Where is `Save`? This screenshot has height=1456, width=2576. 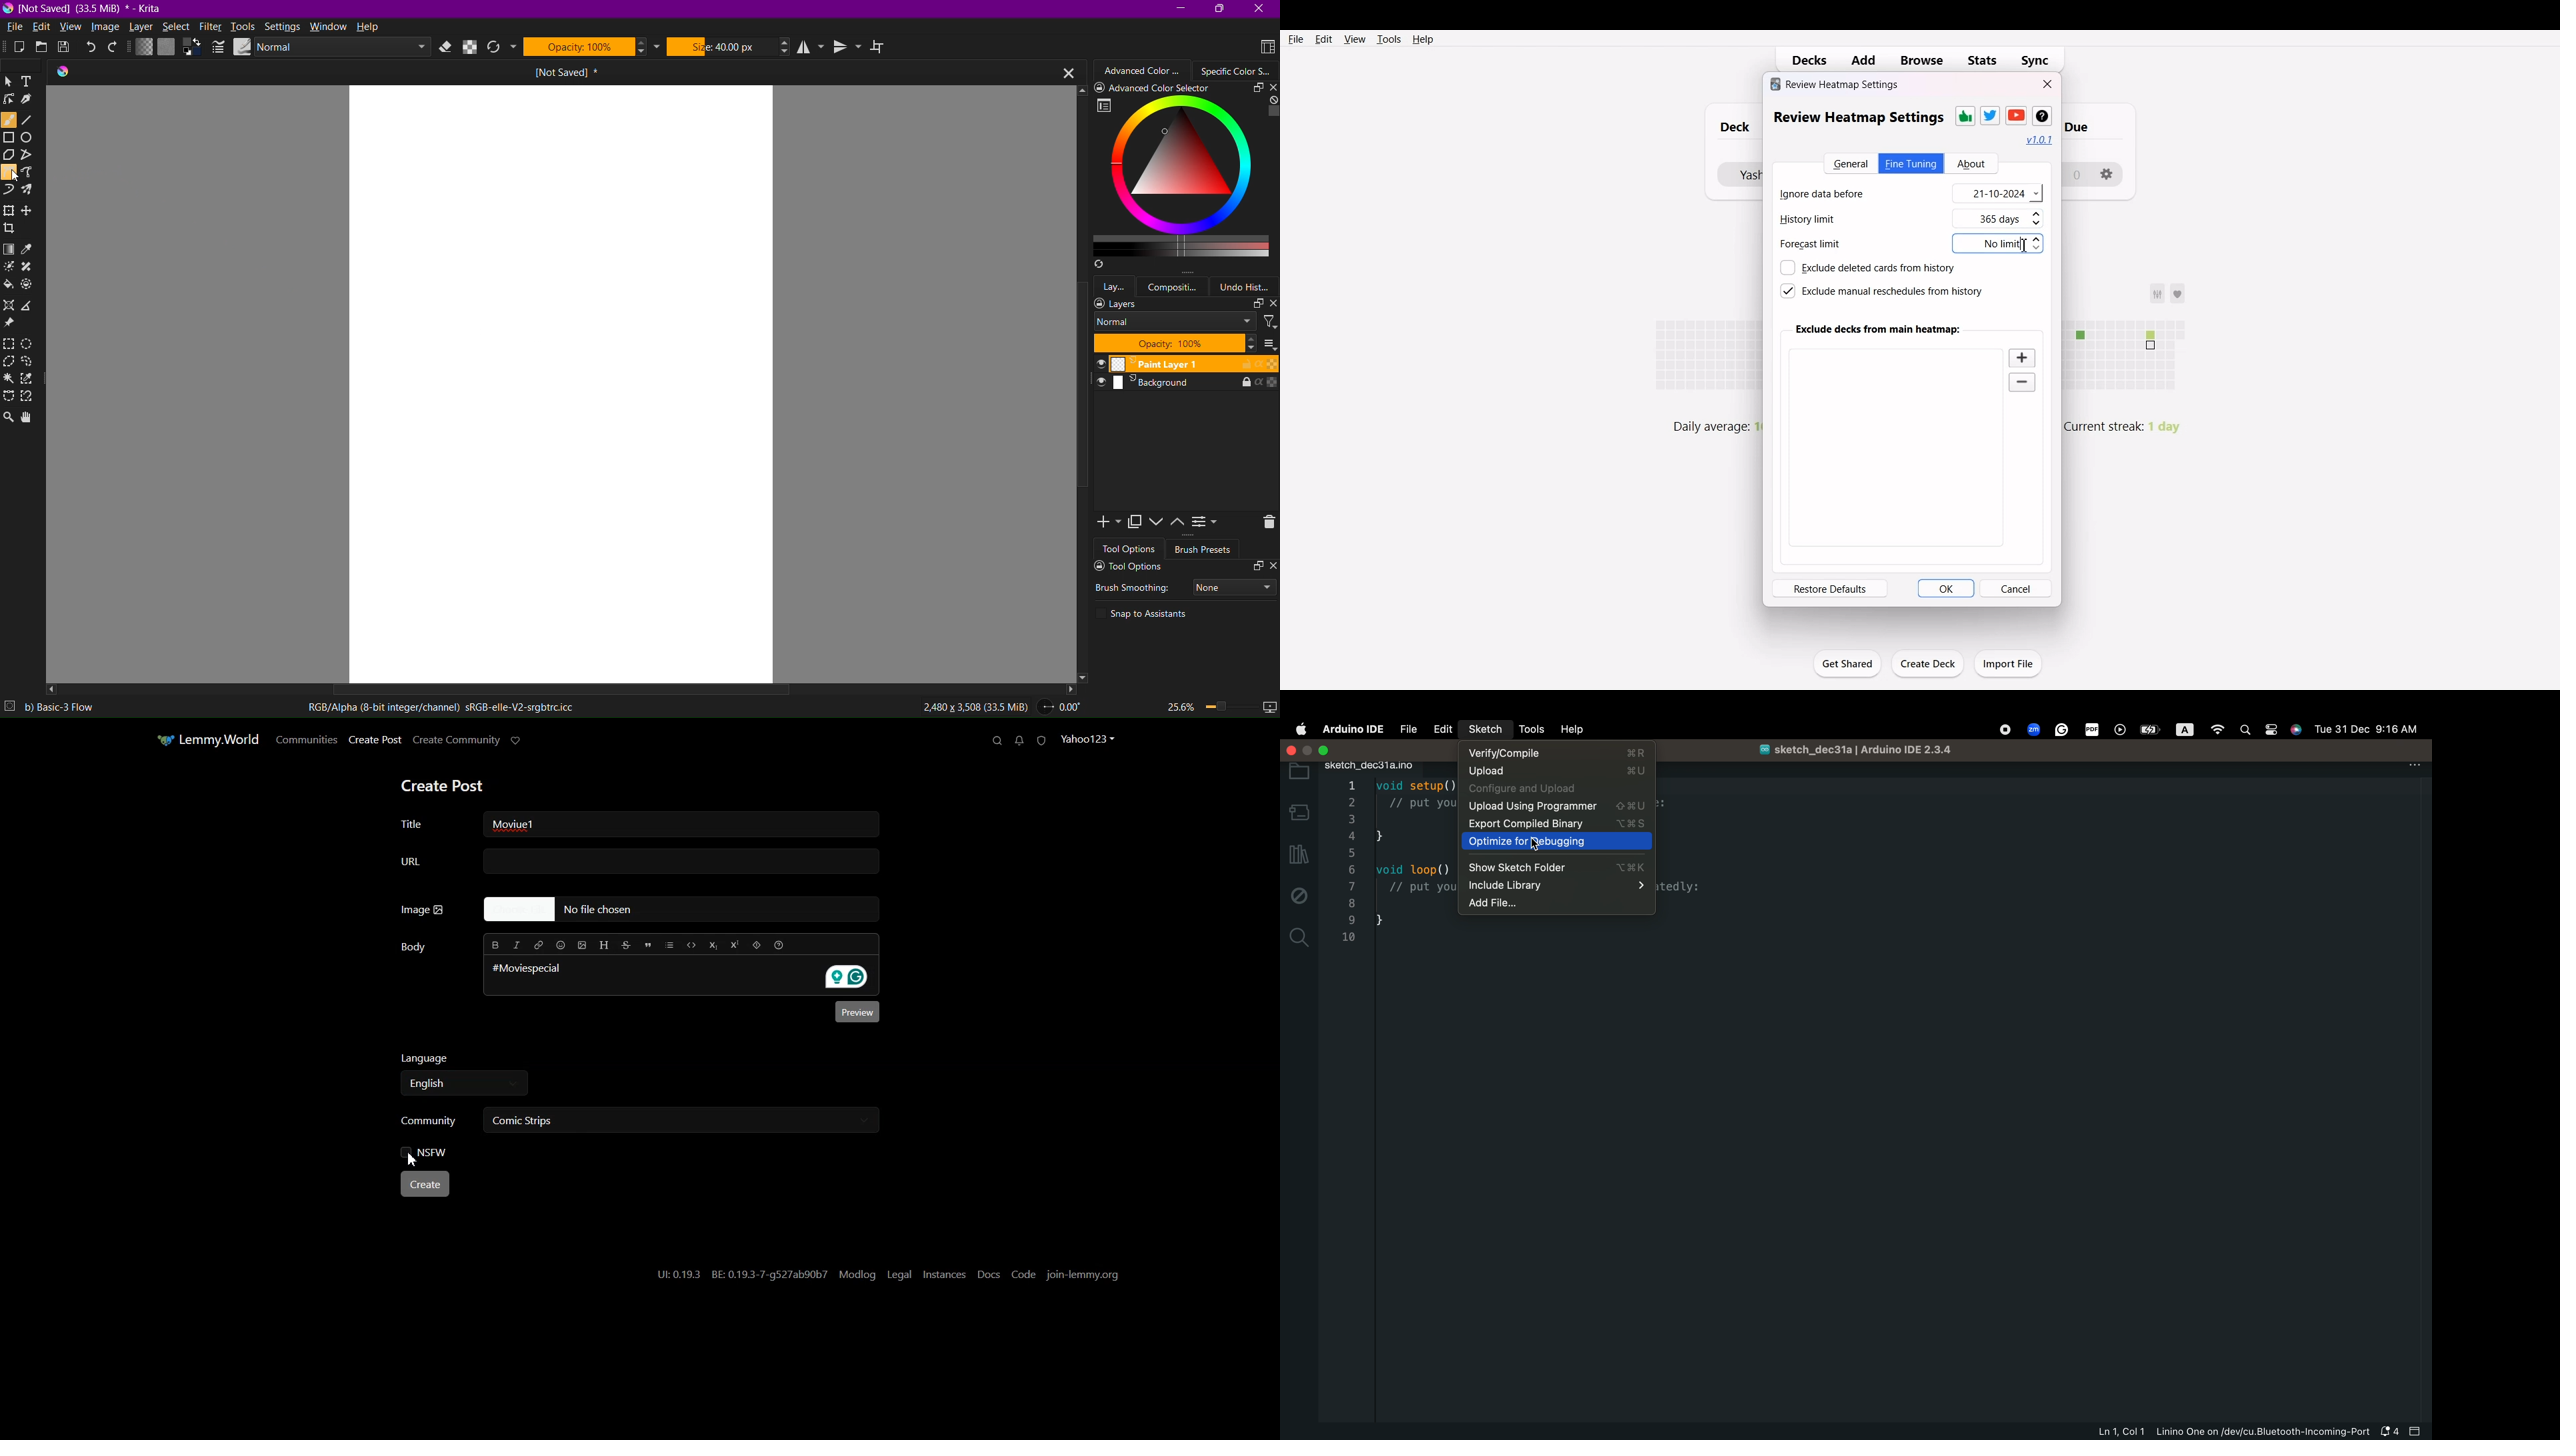
Save is located at coordinates (66, 49).